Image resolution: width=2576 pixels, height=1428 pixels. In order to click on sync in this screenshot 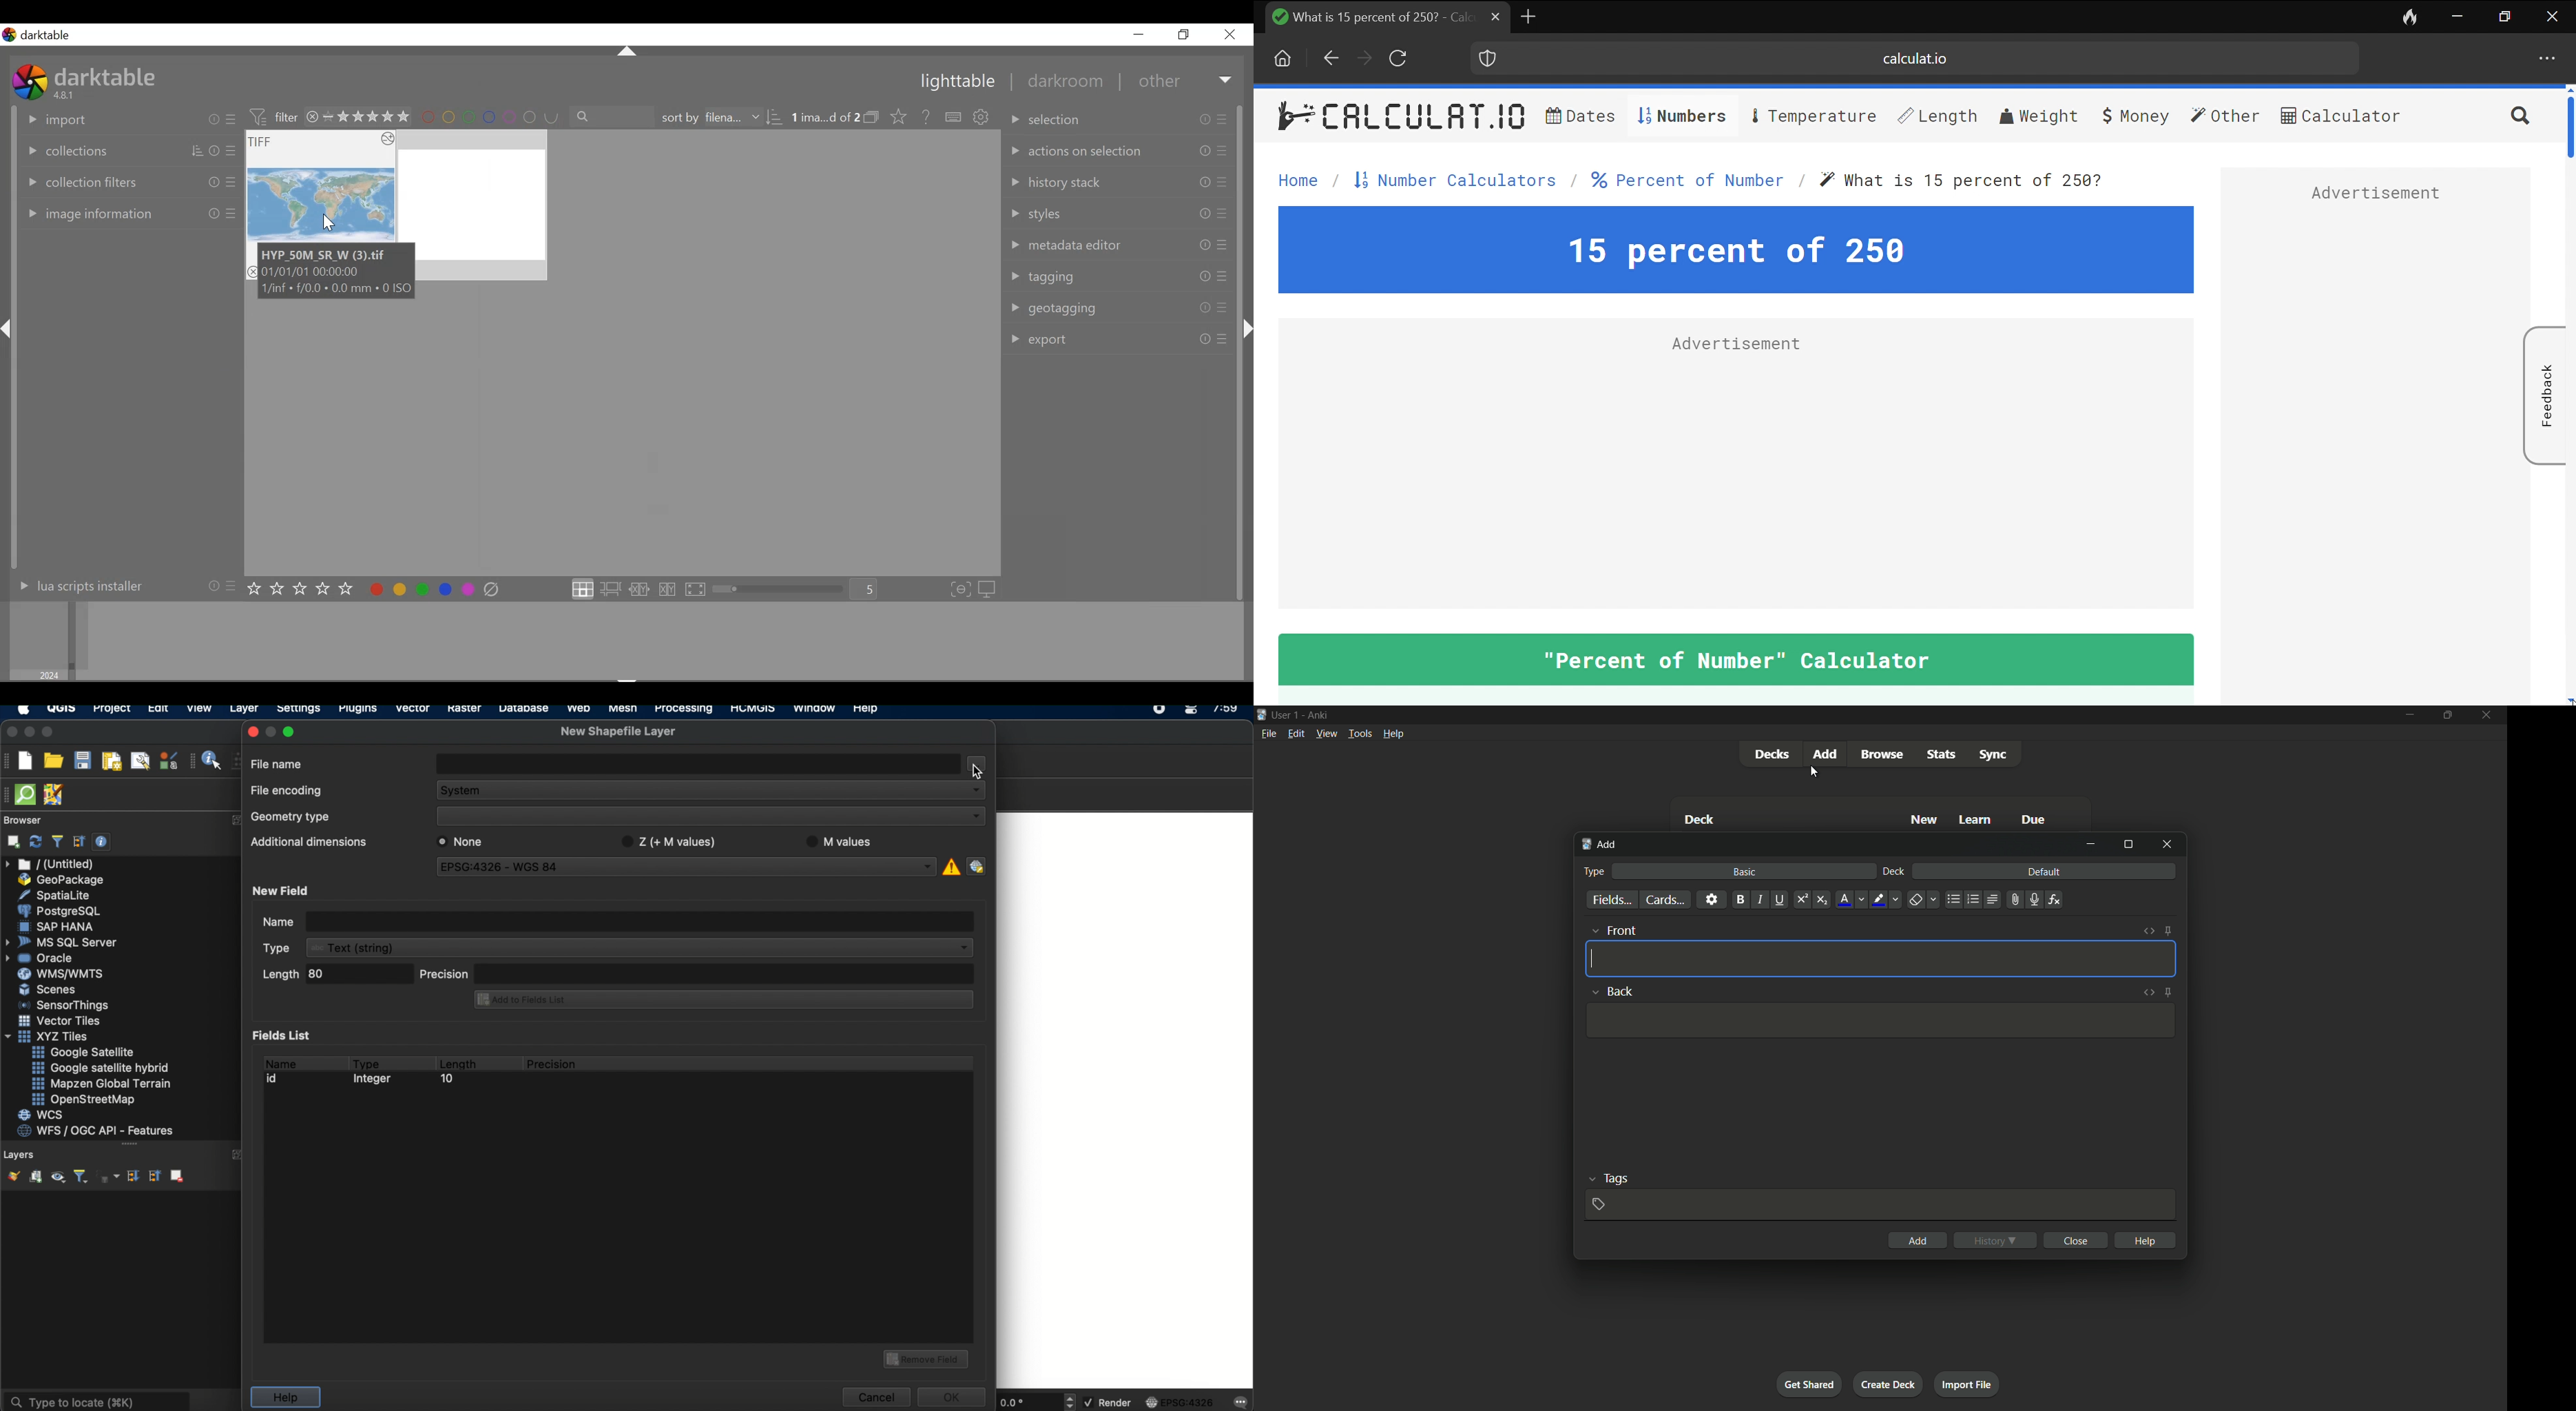, I will do `click(1993, 755)`.